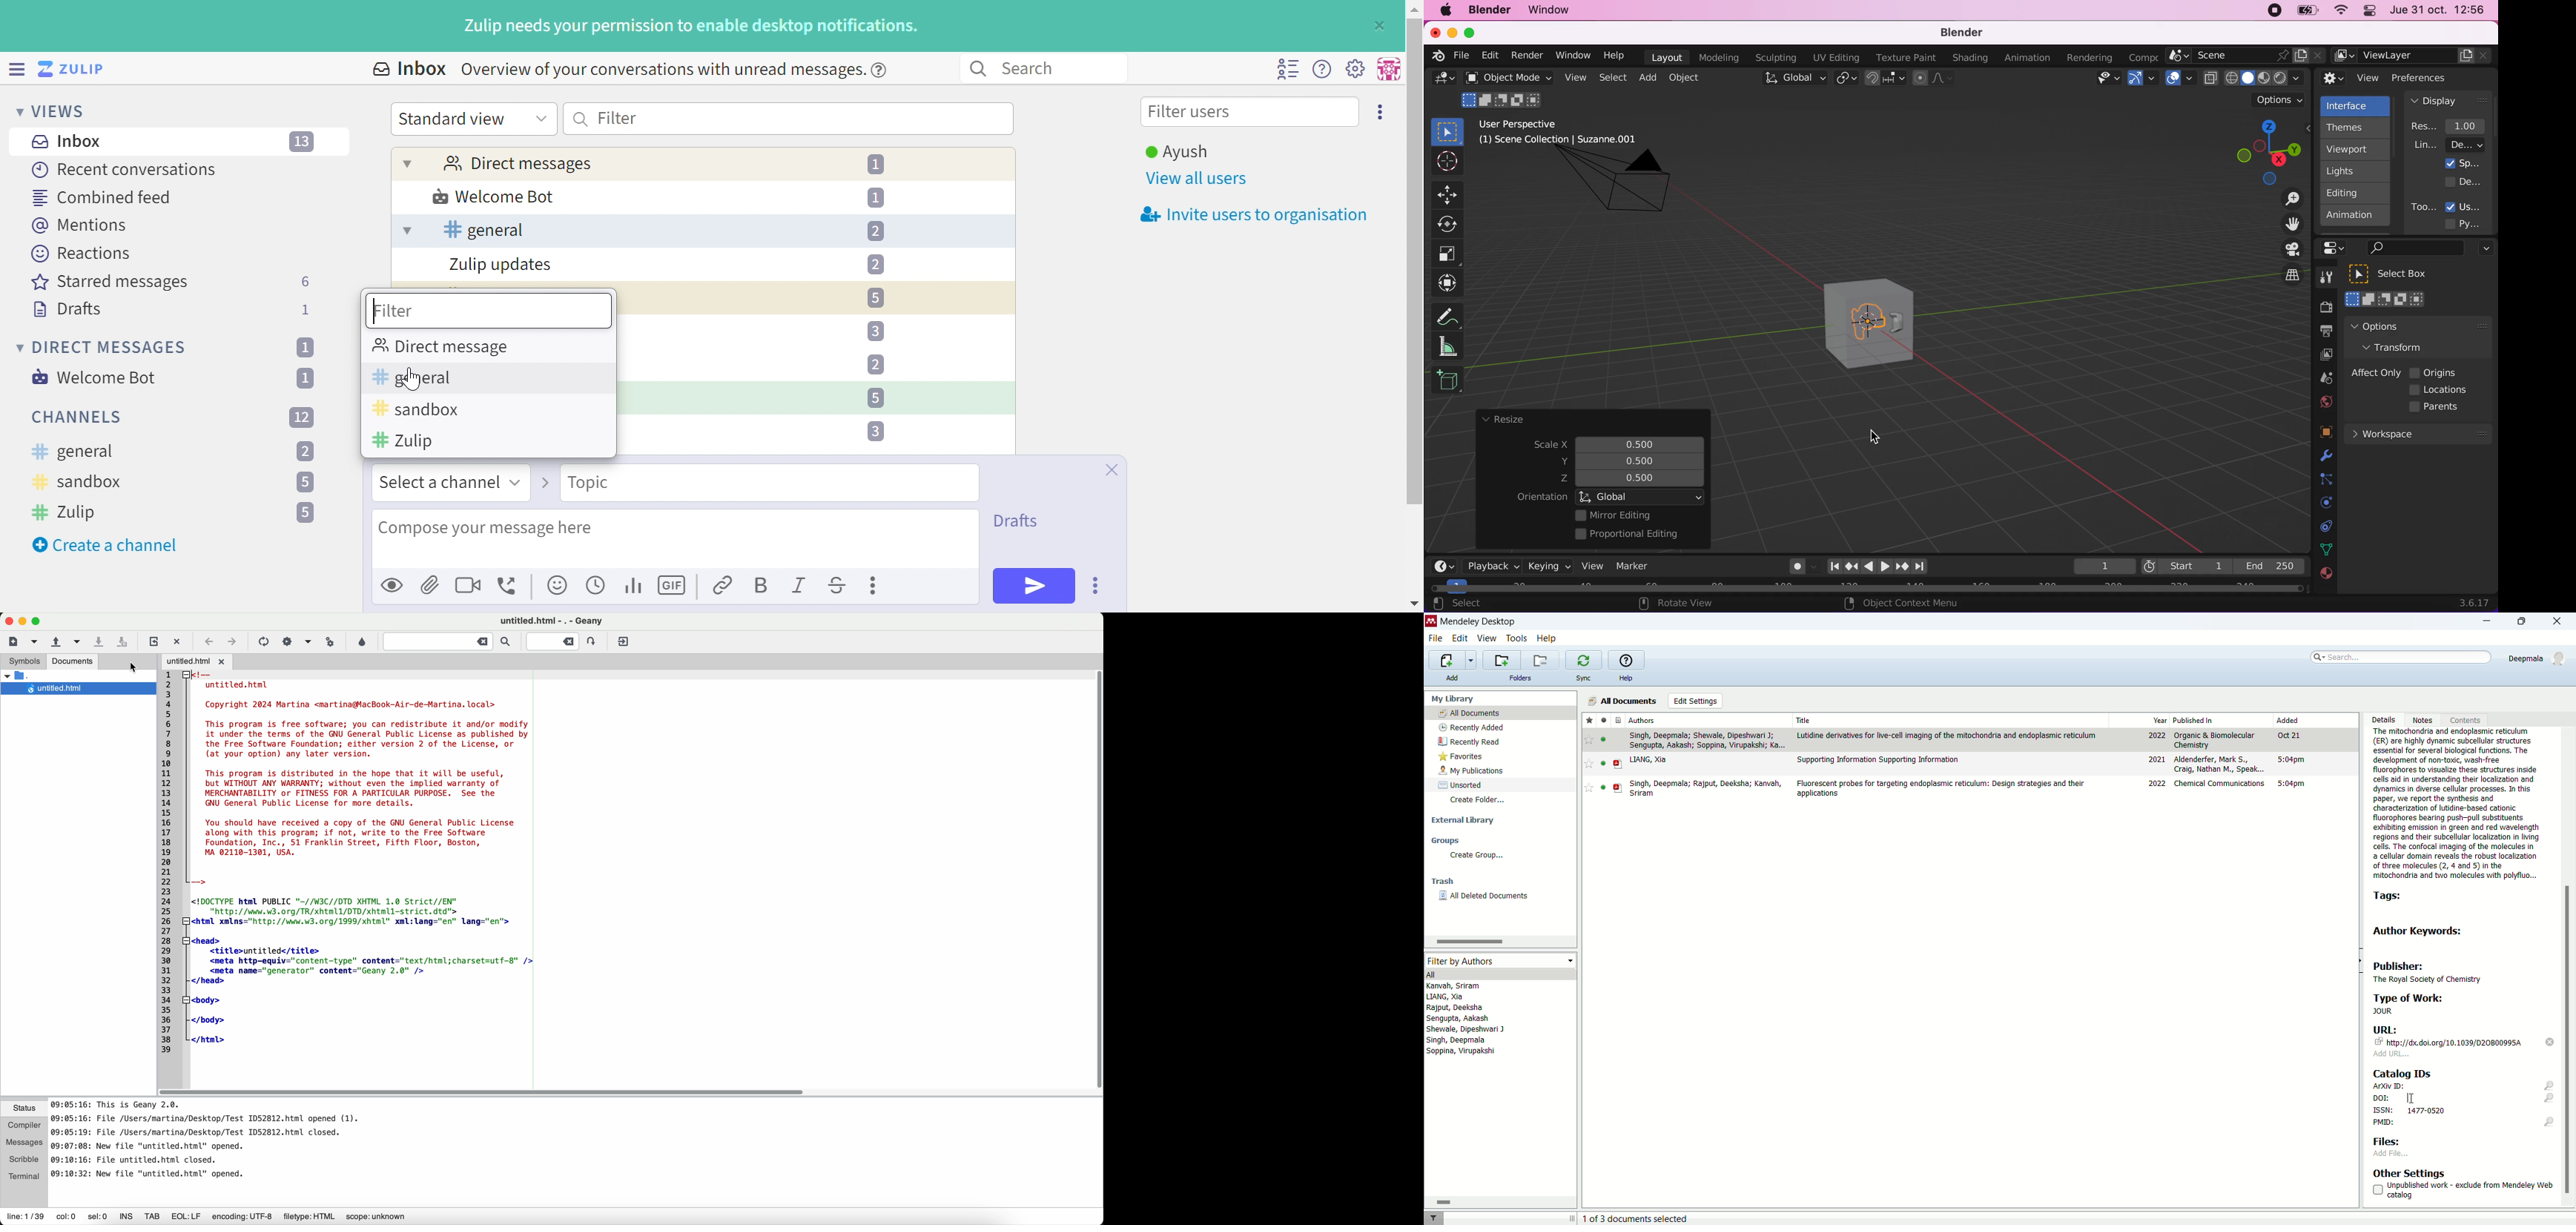 This screenshot has width=2576, height=1232. Describe the element at coordinates (1584, 661) in the screenshot. I see `synchronize the library with mendeley web` at that location.